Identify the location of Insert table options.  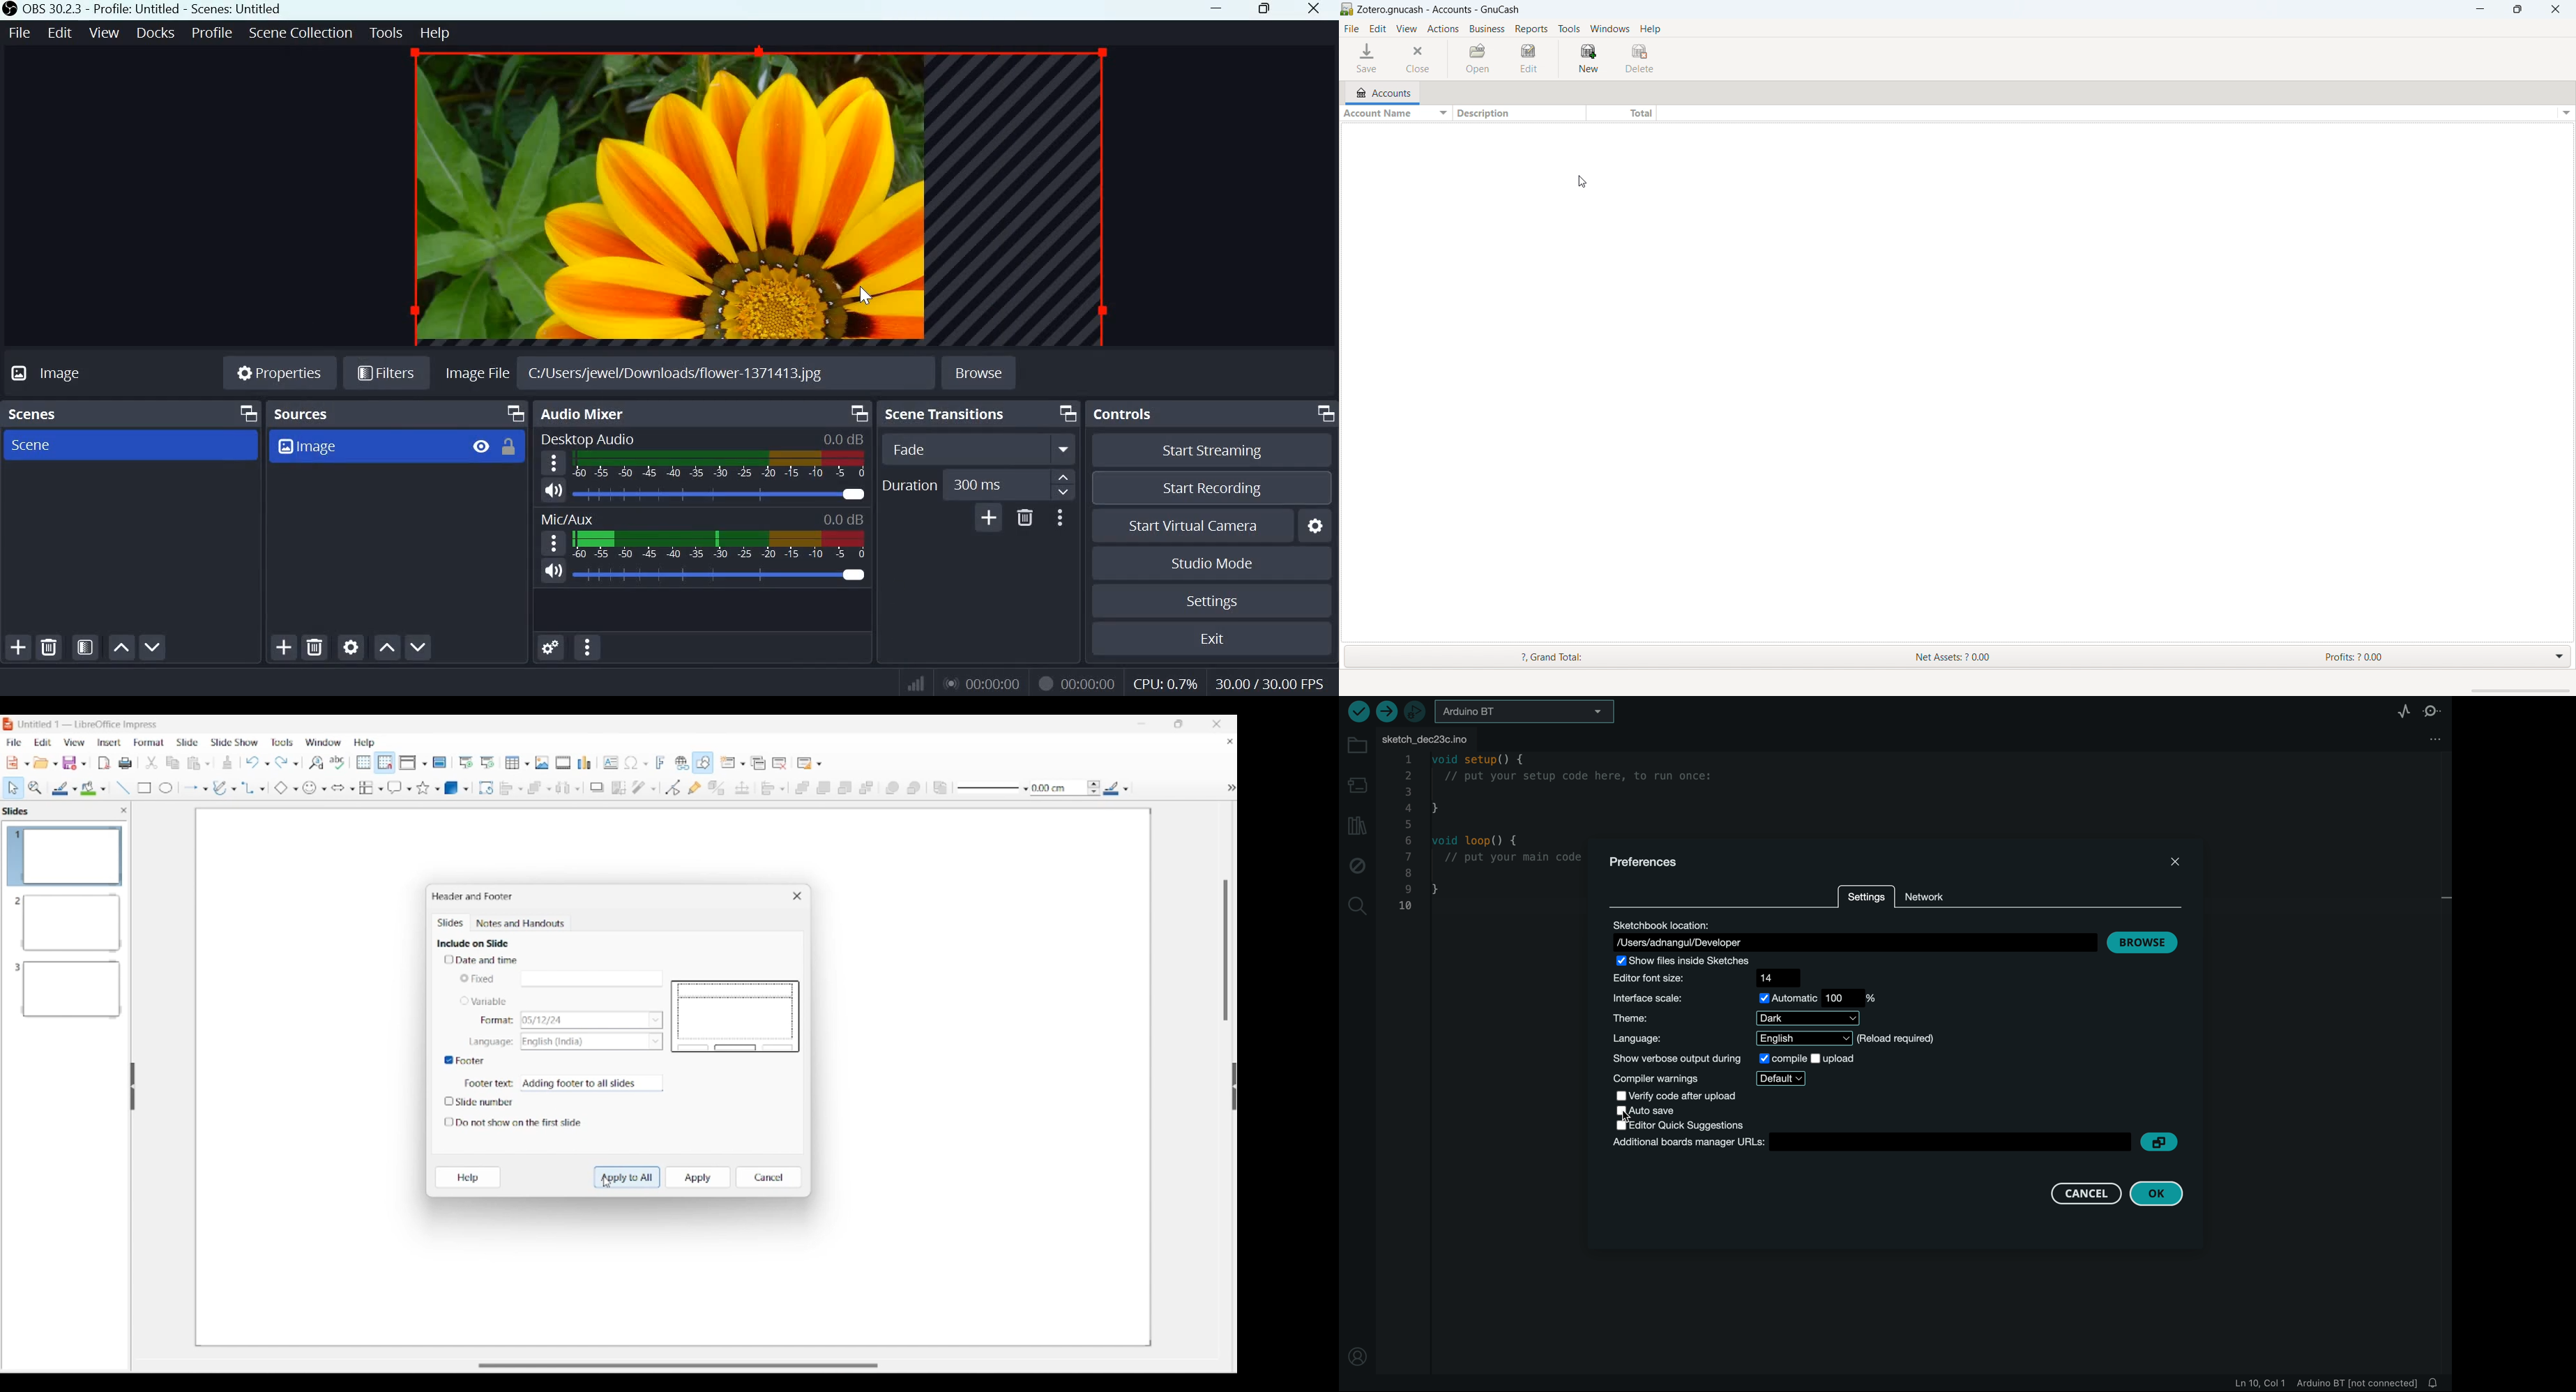
(517, 762).